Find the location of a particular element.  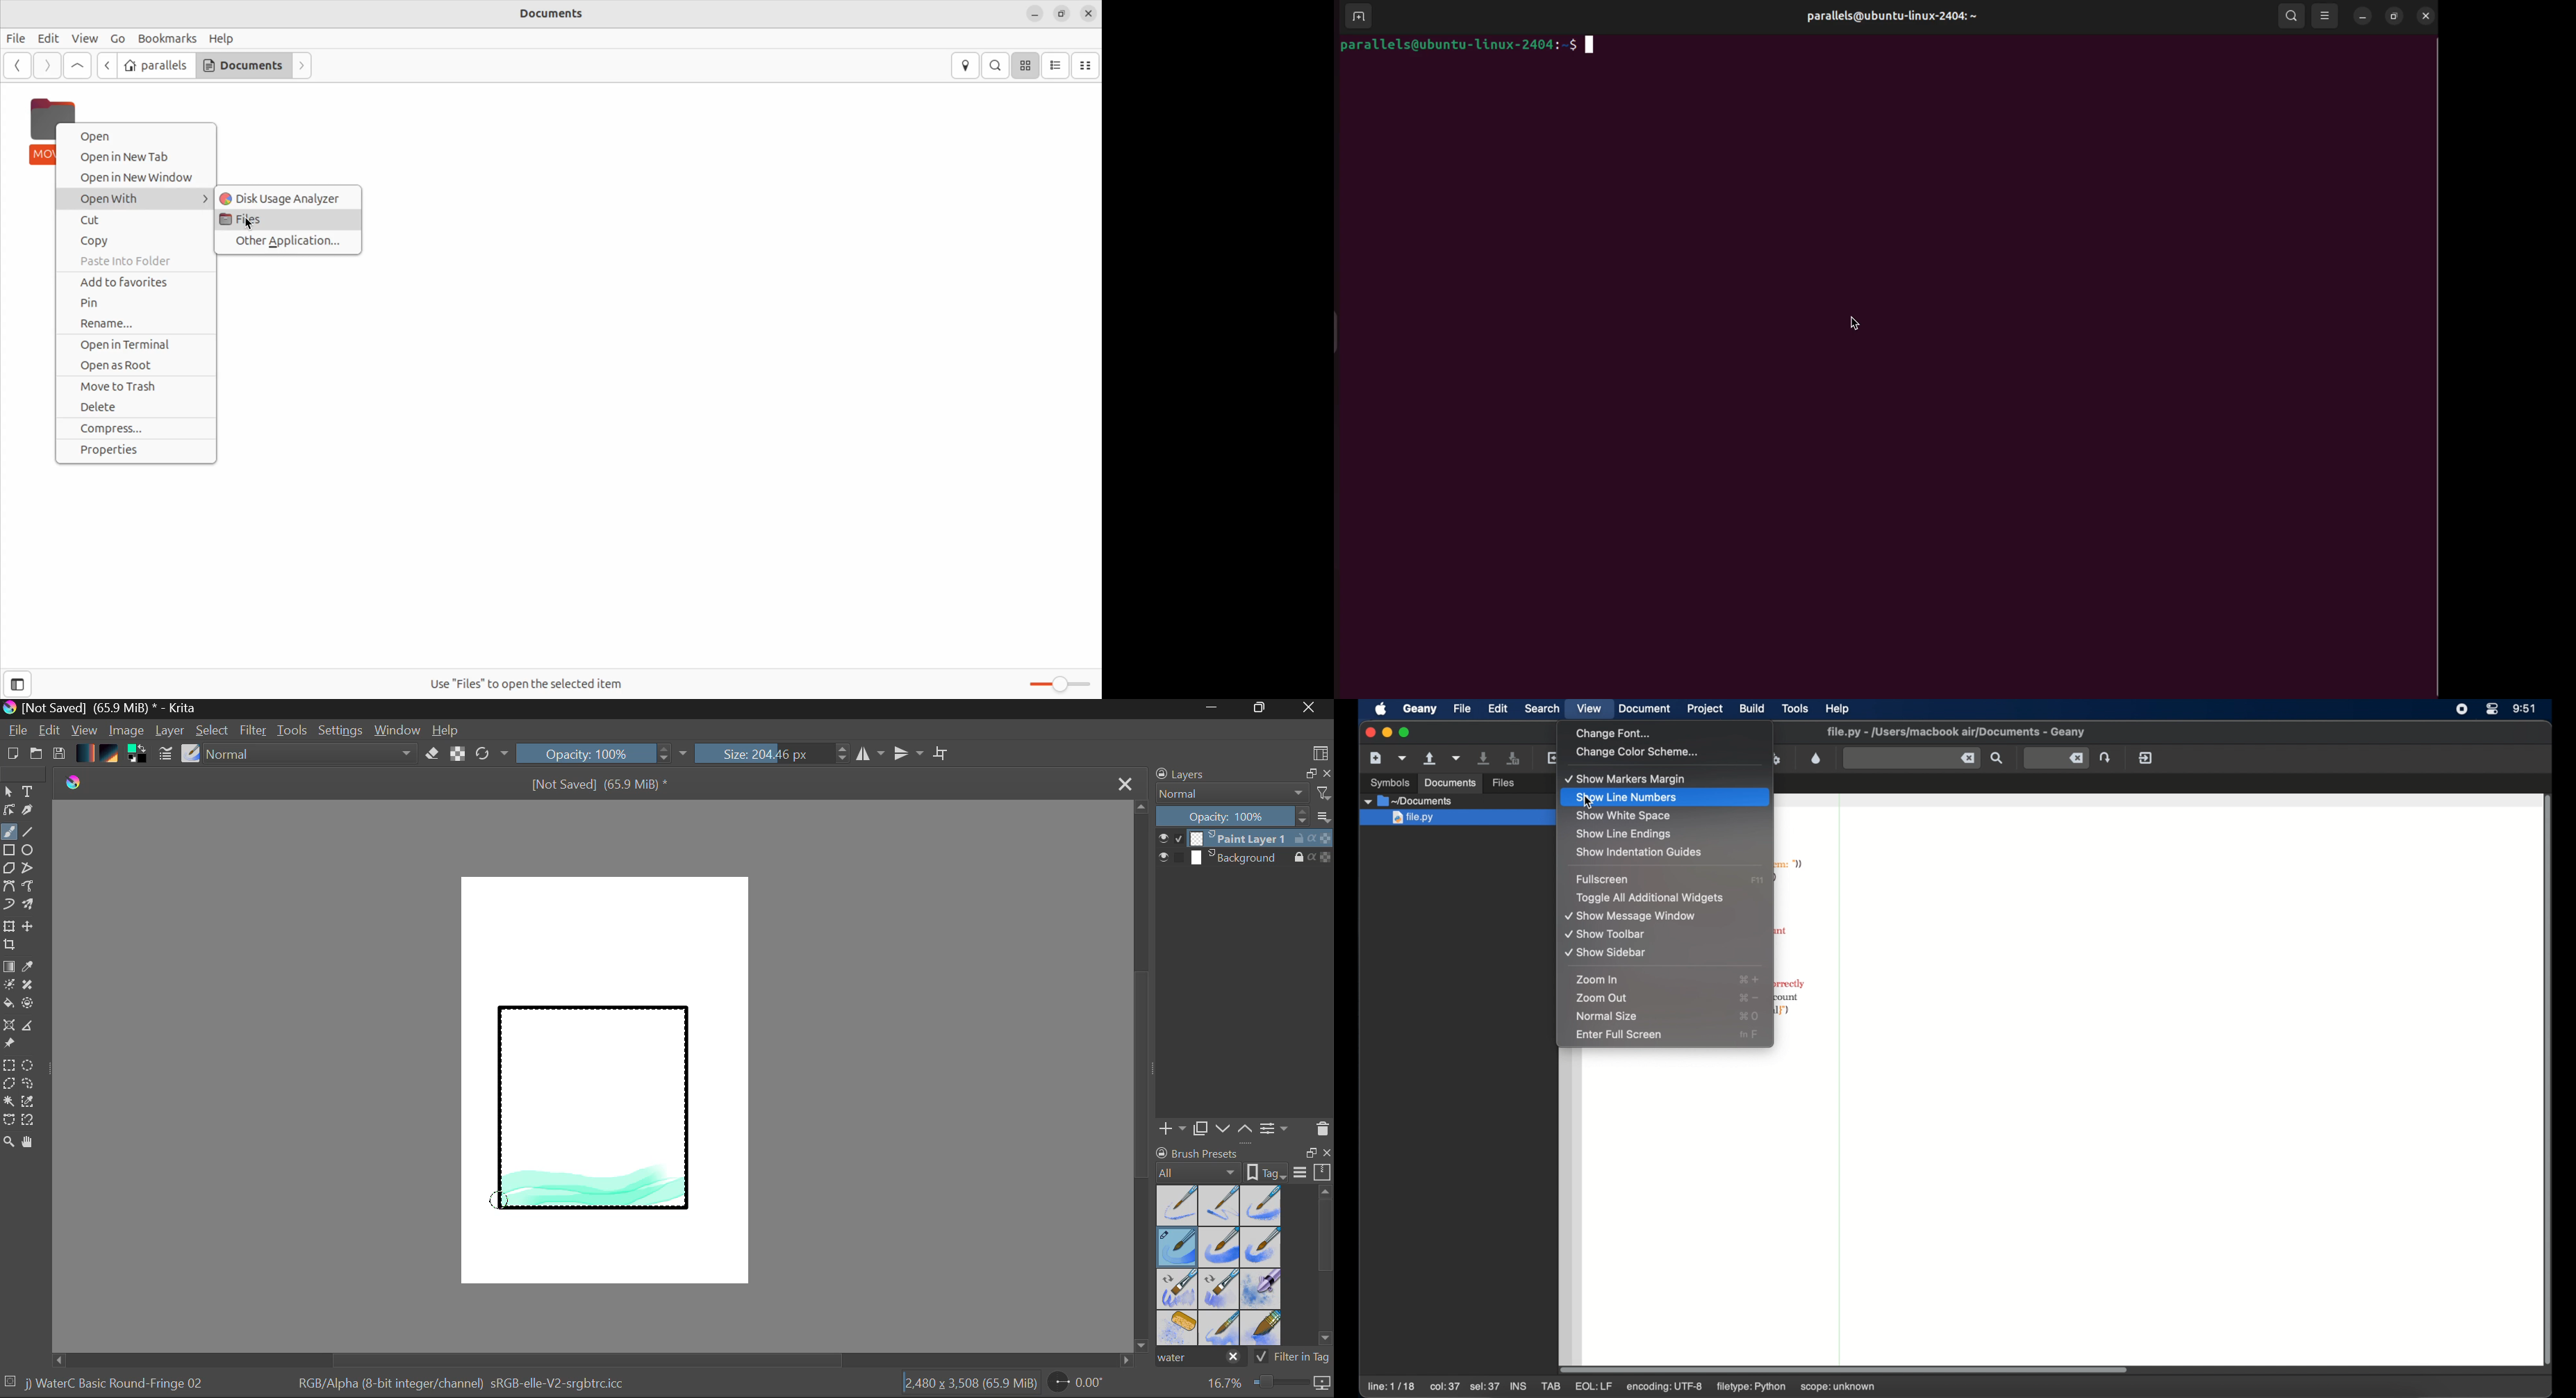

Layer 1 is located at coordinates (1246, 840).